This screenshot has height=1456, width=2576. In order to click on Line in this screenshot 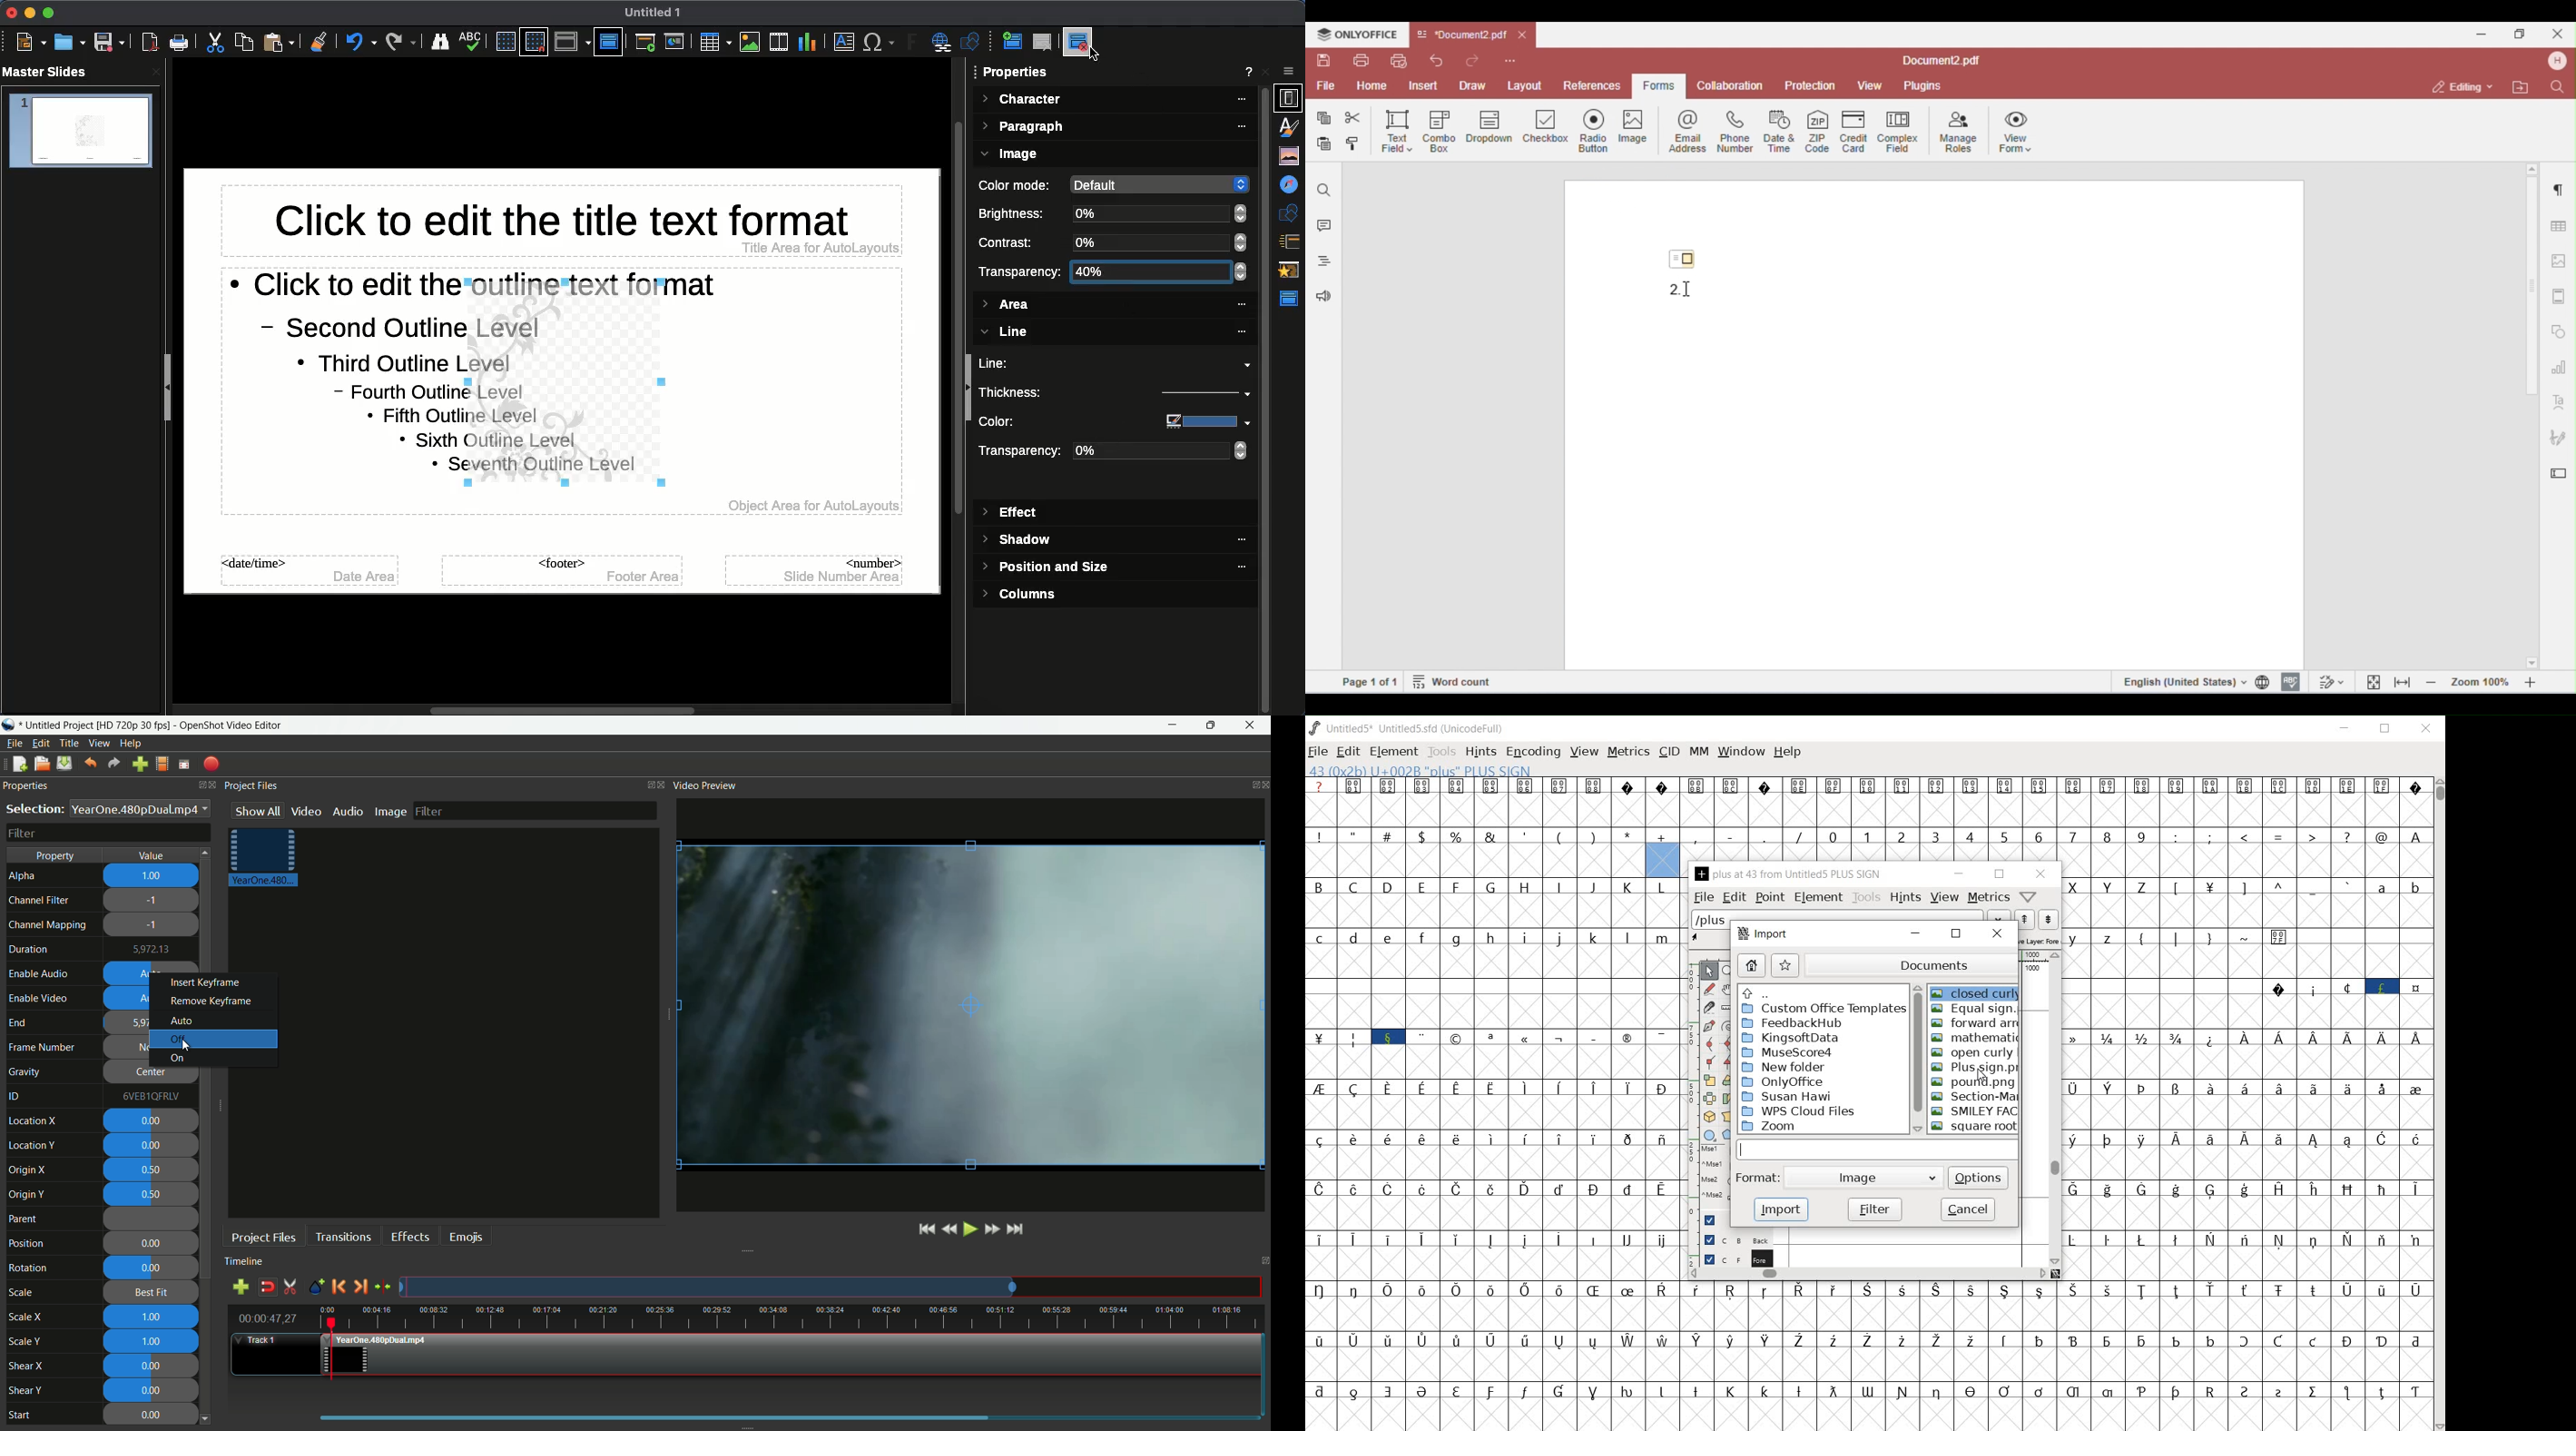, I will do `click(1116, 363)`.